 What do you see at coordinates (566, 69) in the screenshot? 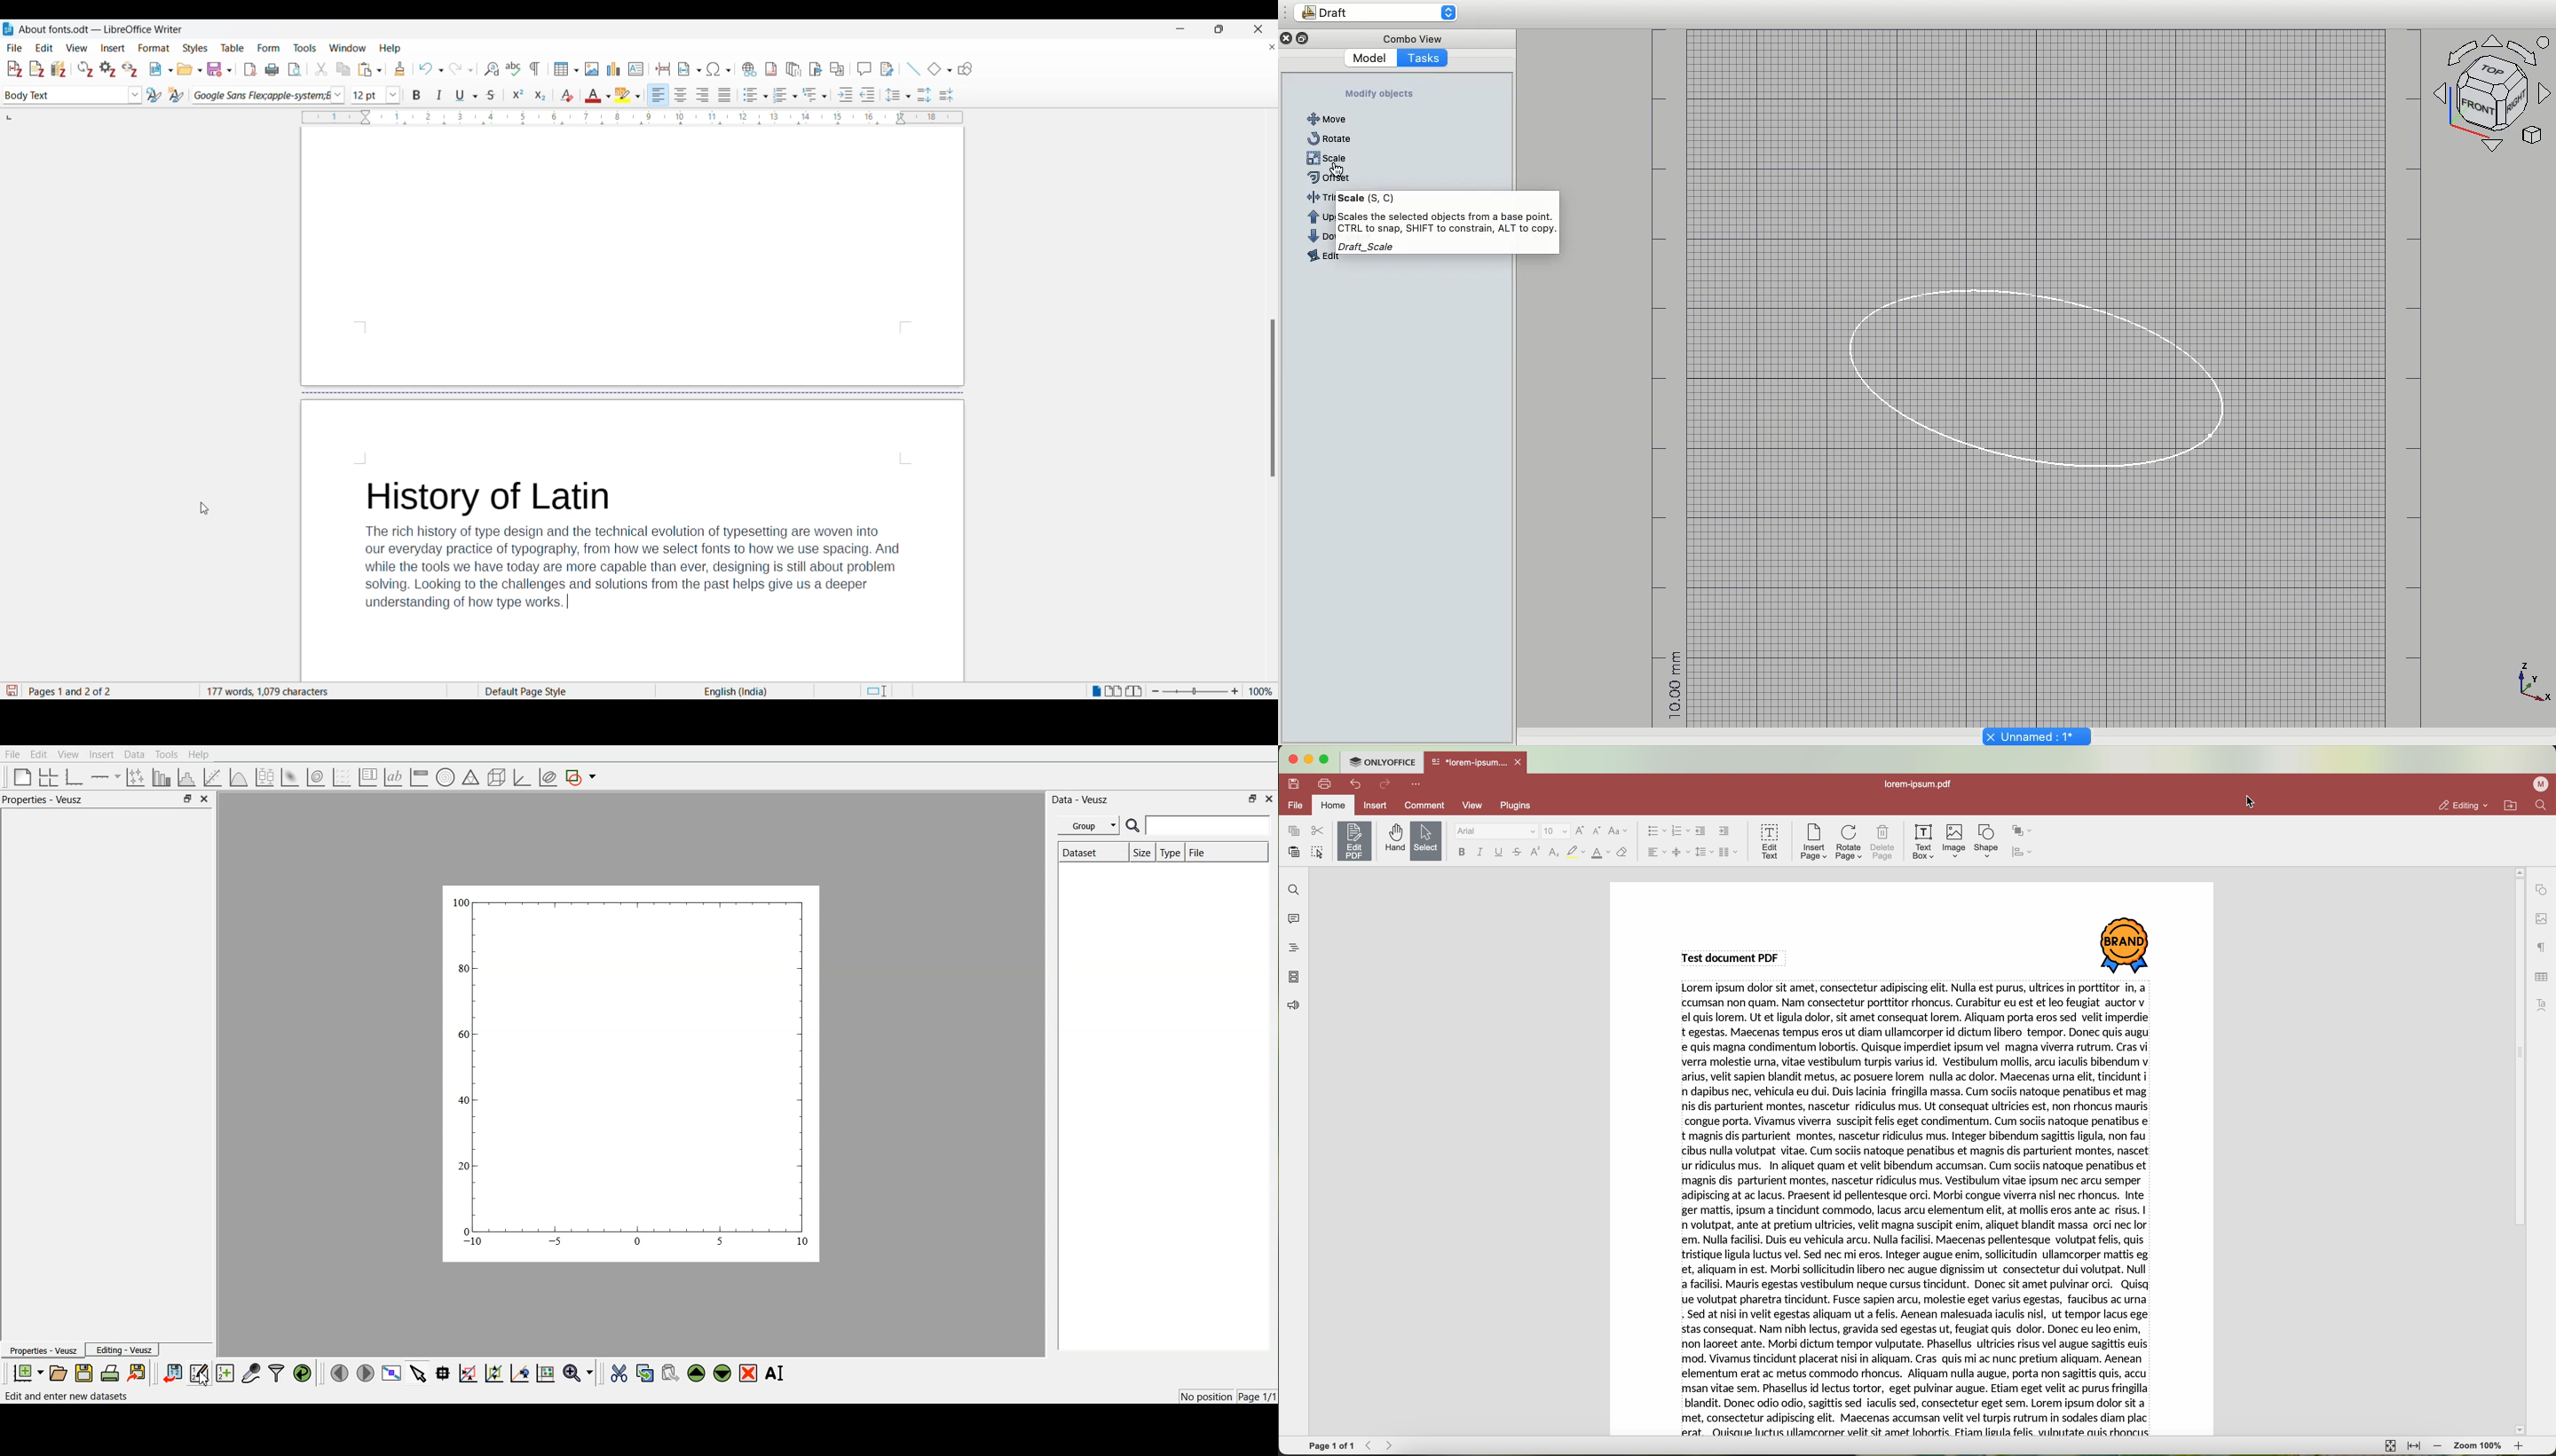
I see `Insert table` at bounding box center [566, 69].